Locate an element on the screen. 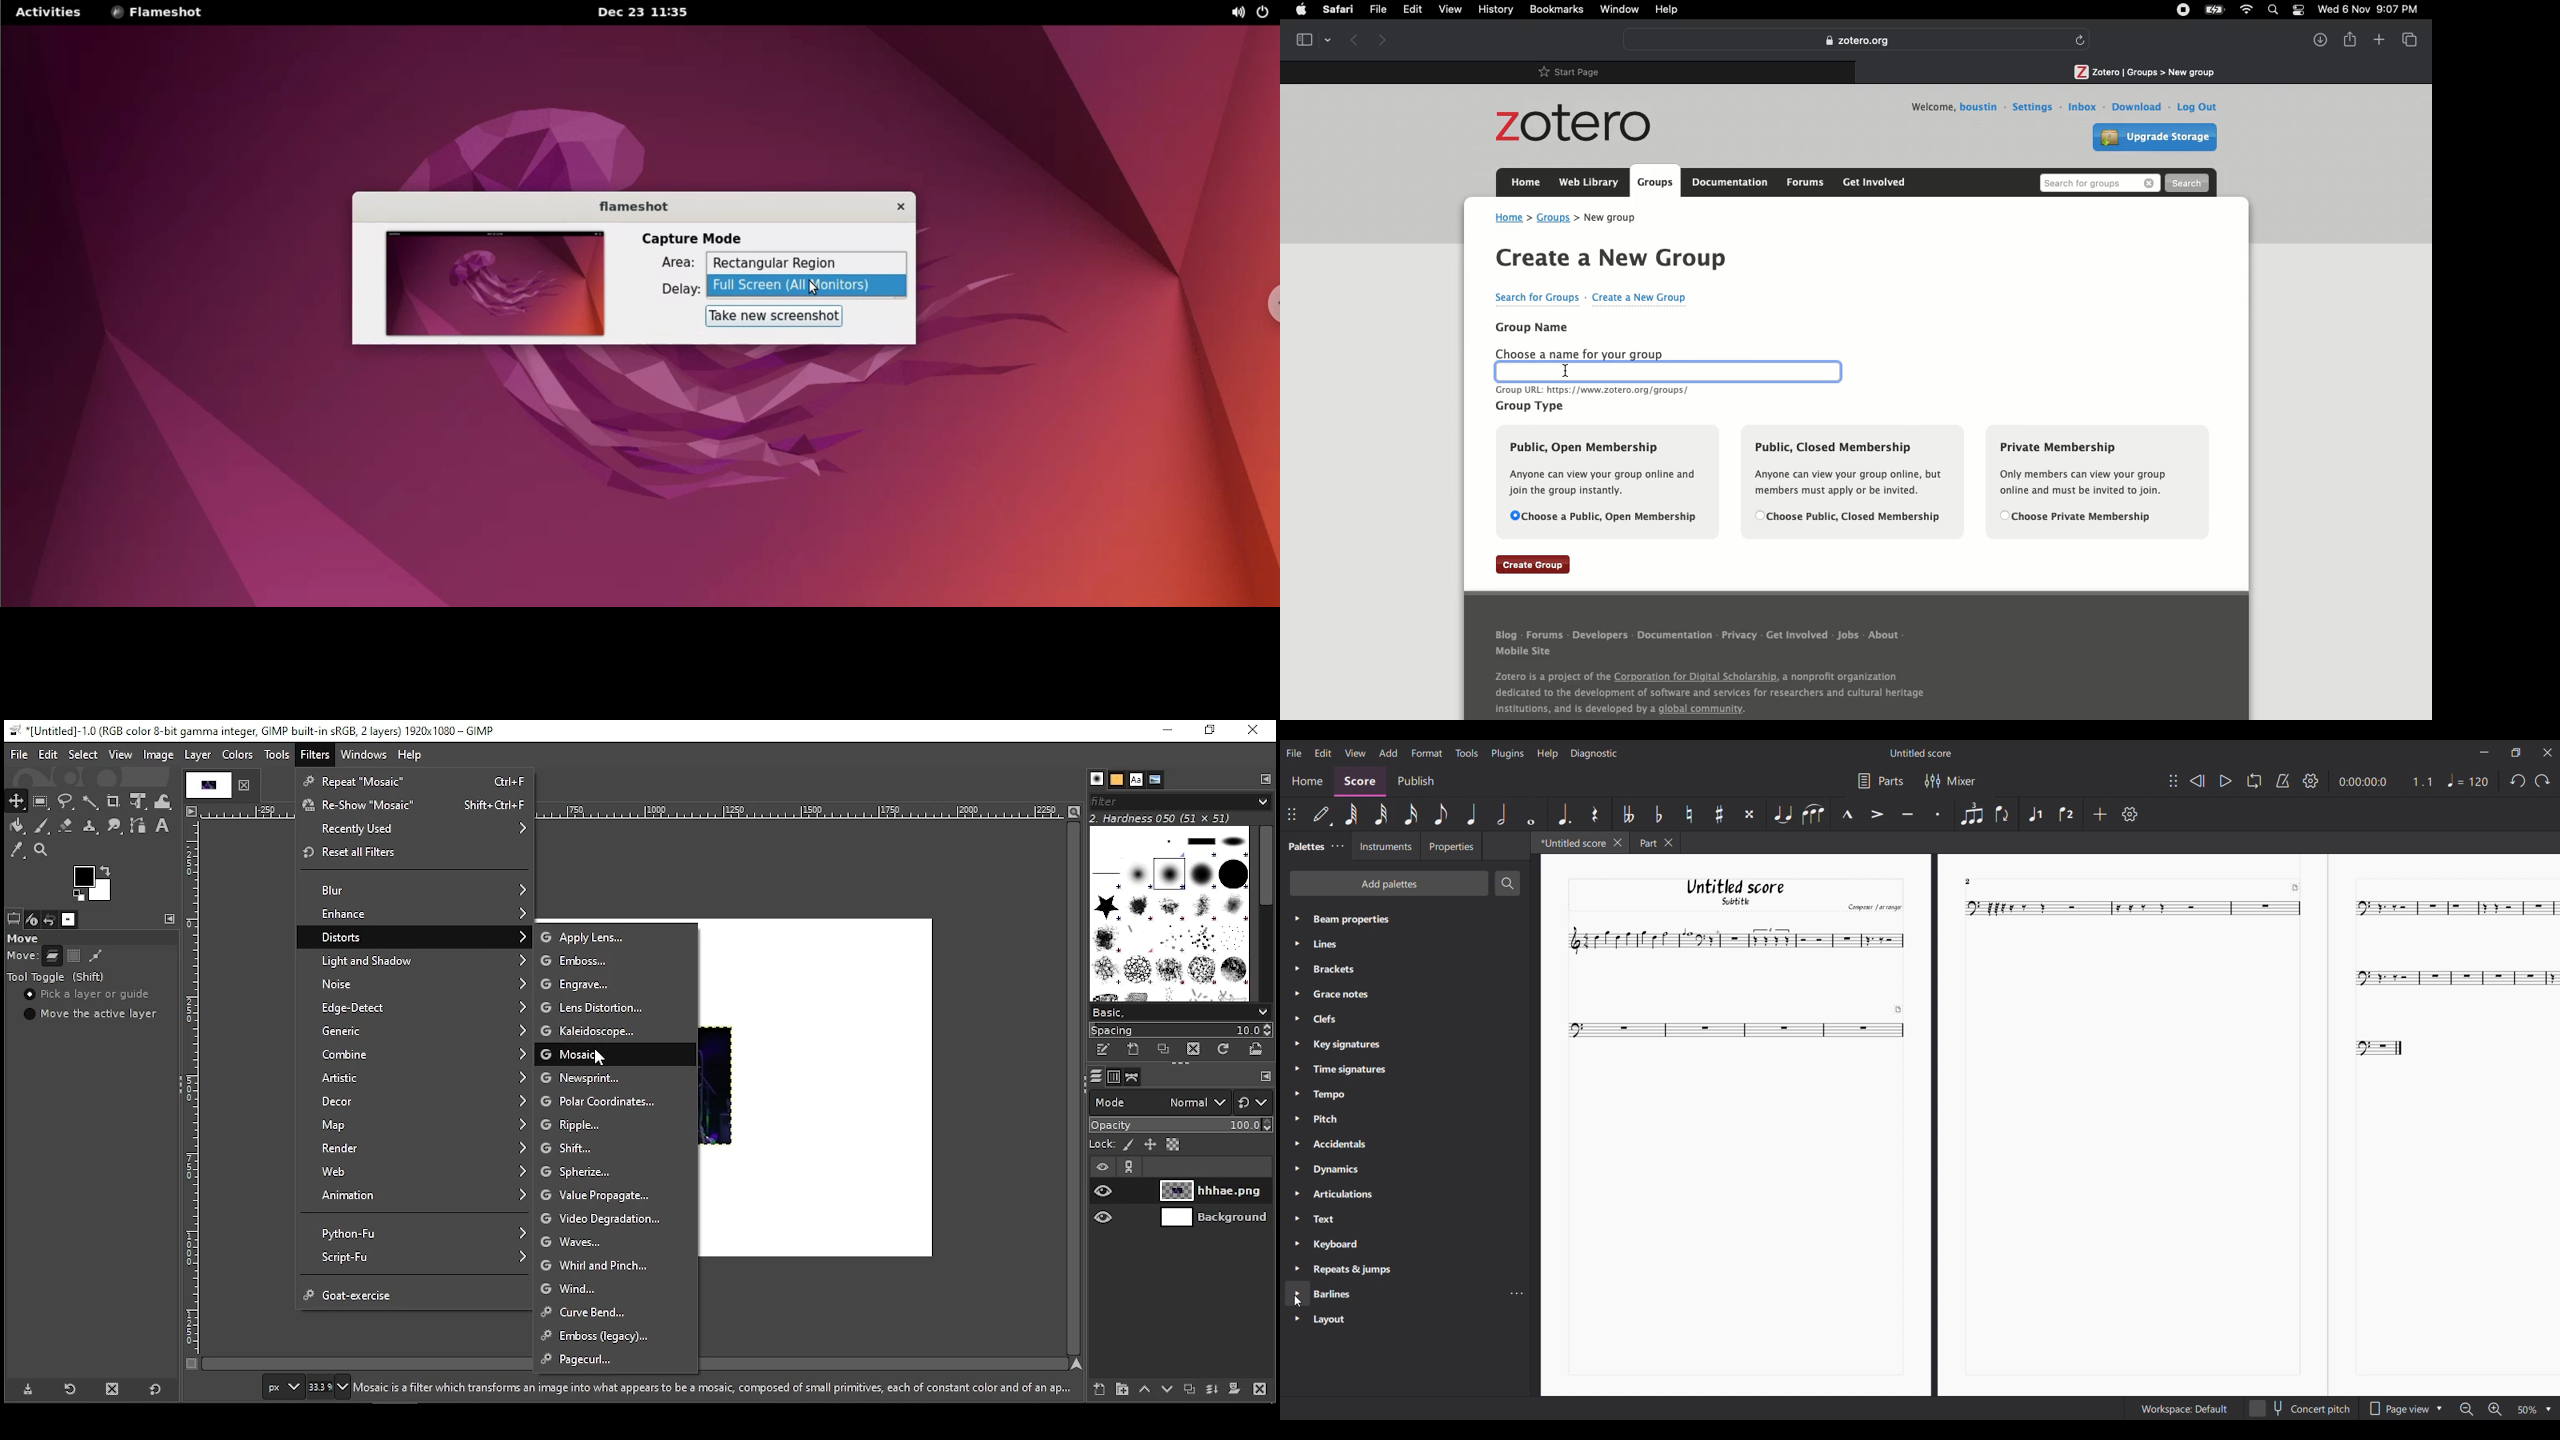 The width and height of the screenshot is (2576, 1456). light and shadow is located at coordinates (416, 960).